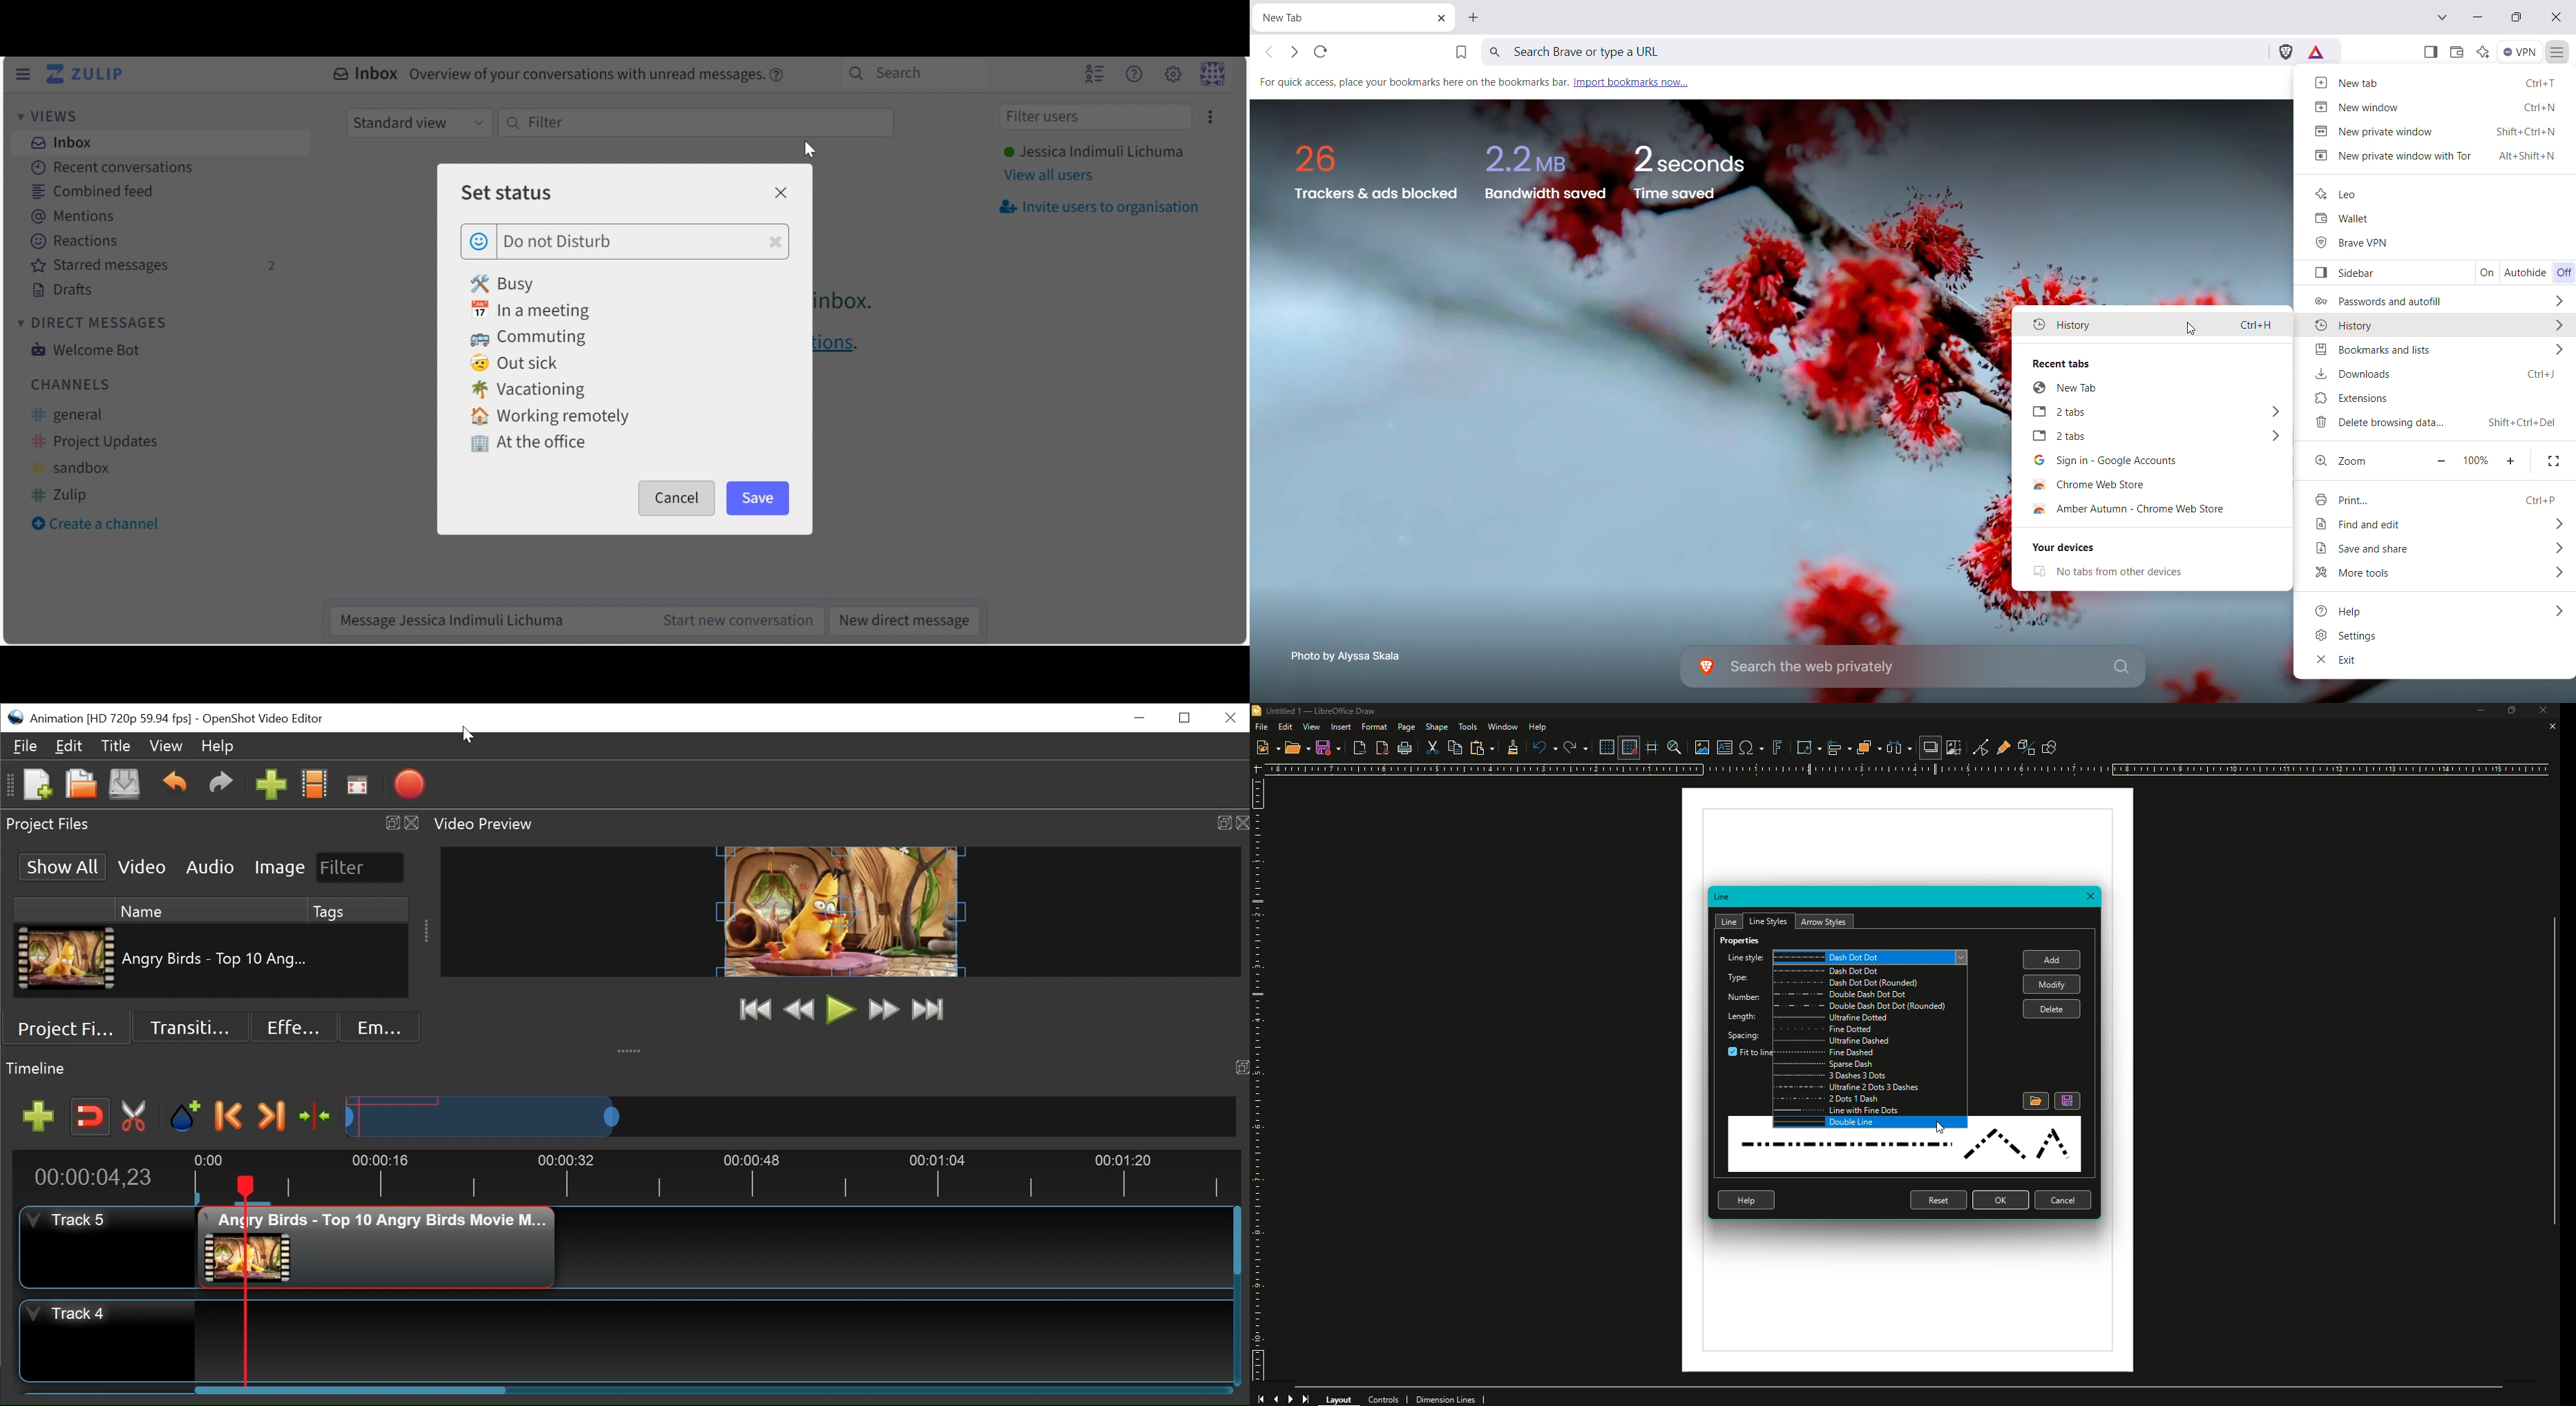  What do you see at coordinates (272, 784) in the screenshot?
I see `Import Files` at bounding box center [272, 784].